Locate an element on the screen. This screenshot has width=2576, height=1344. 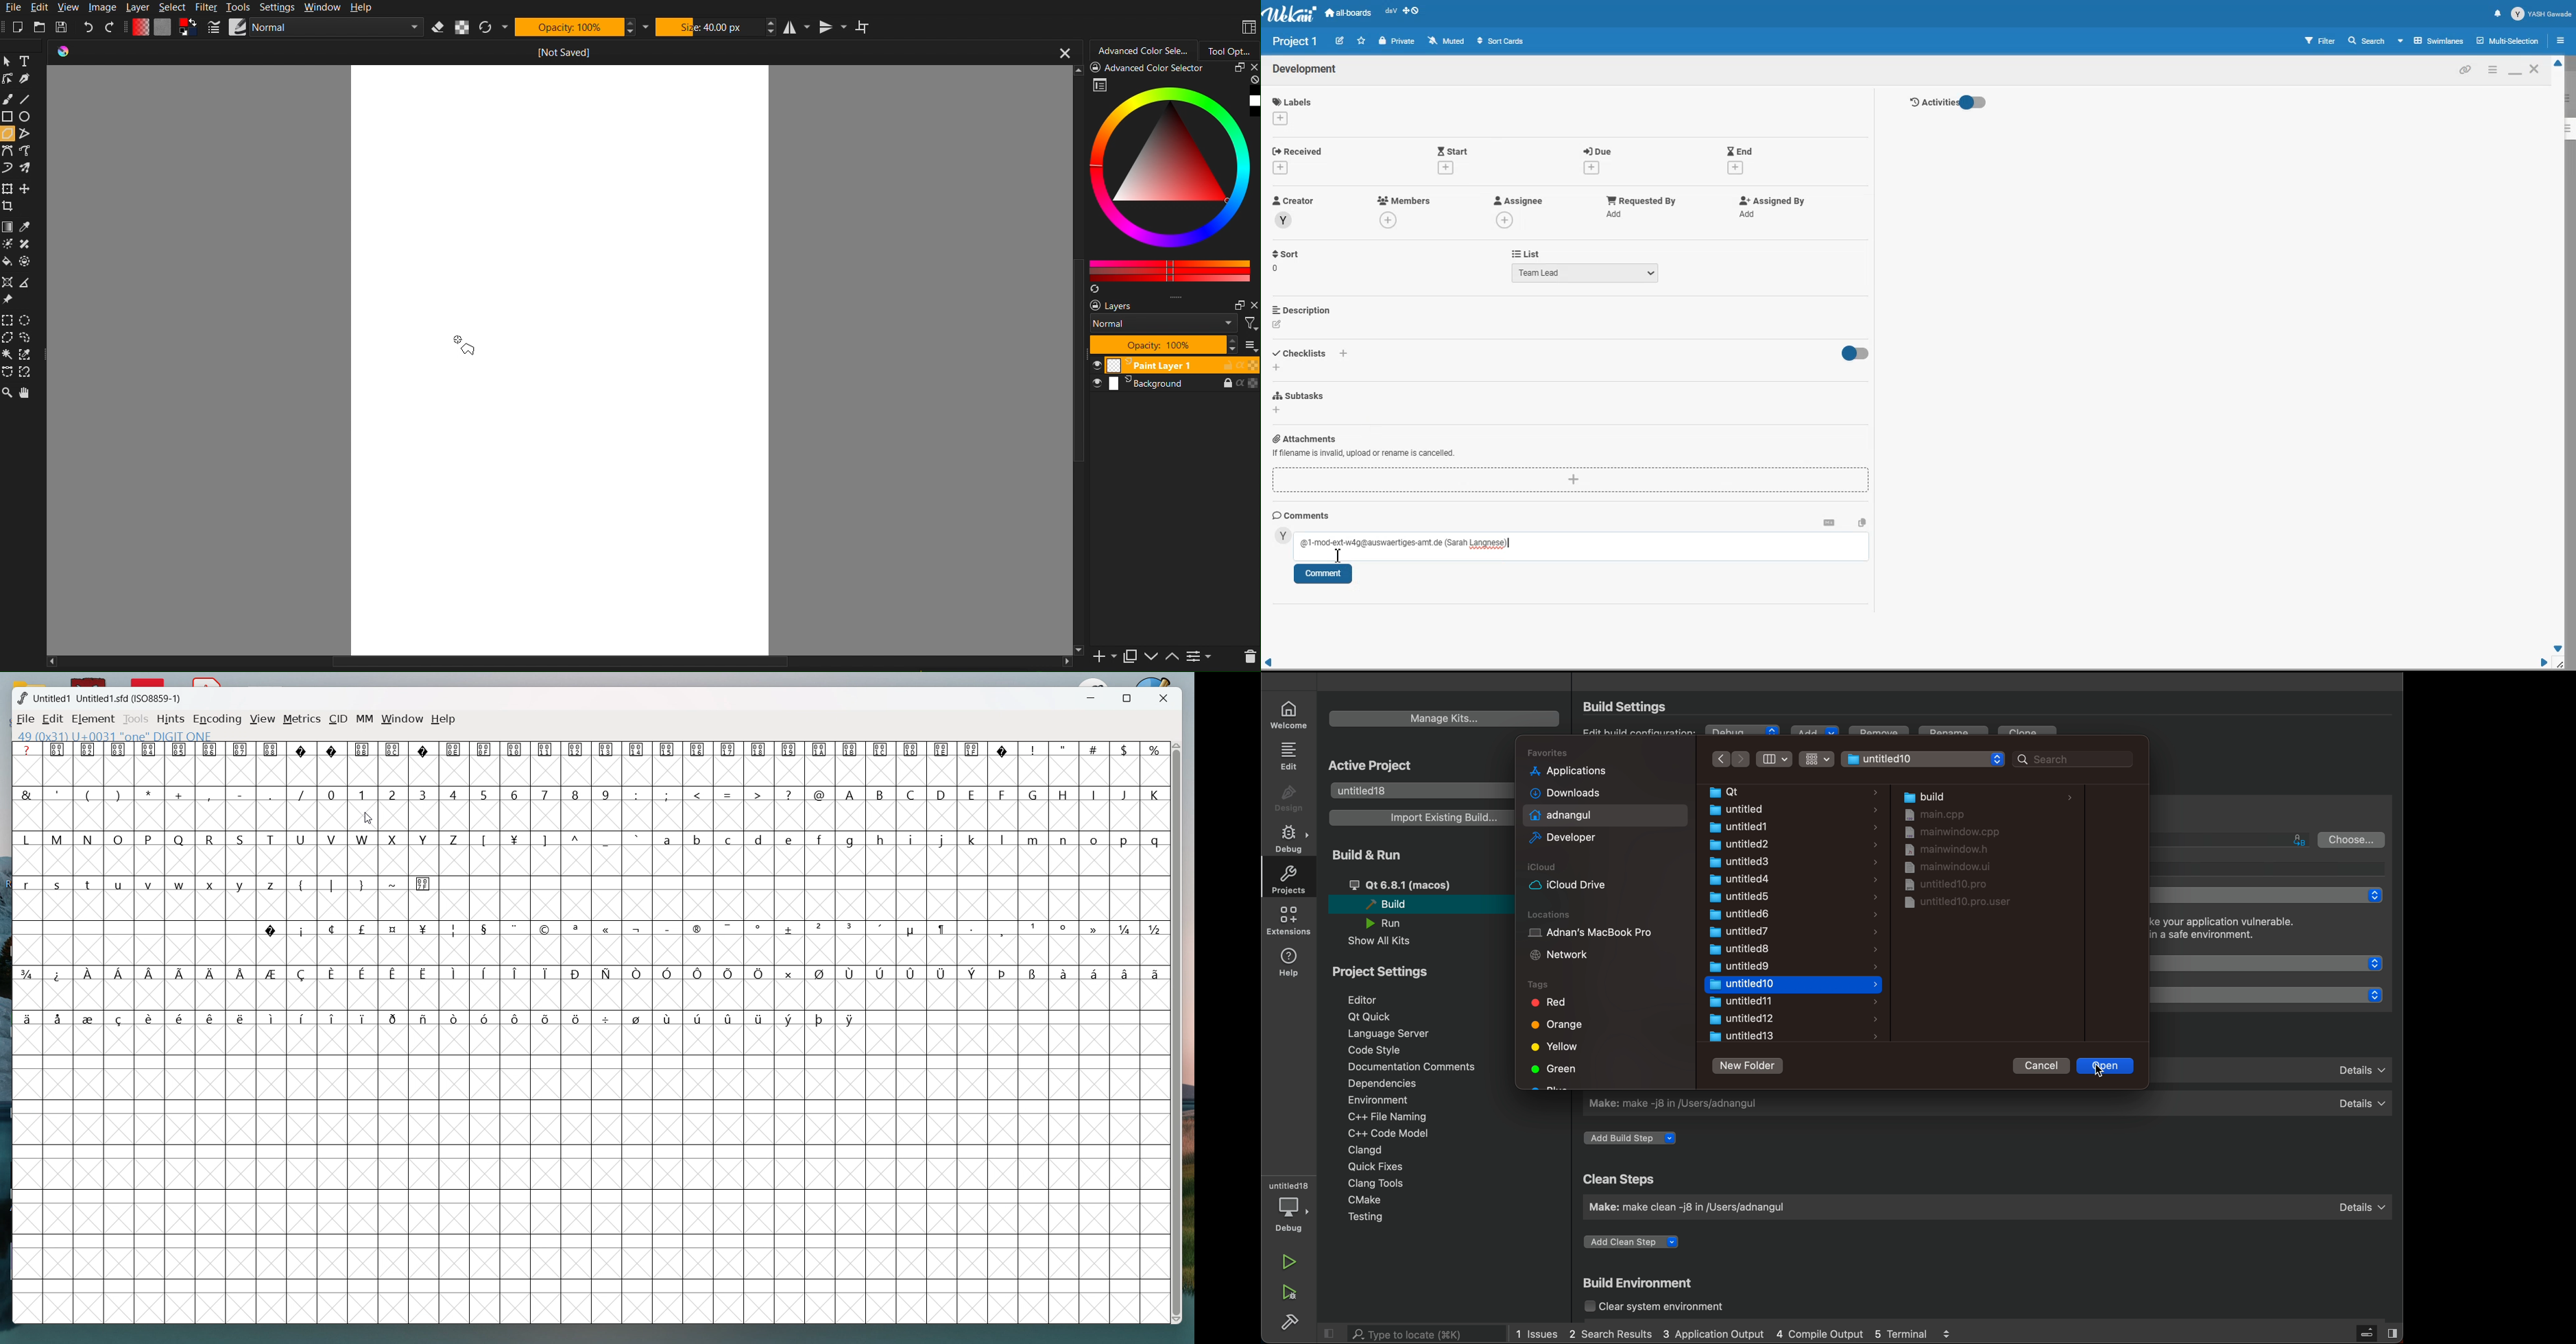
symbol is located at coordinates (760, 973).